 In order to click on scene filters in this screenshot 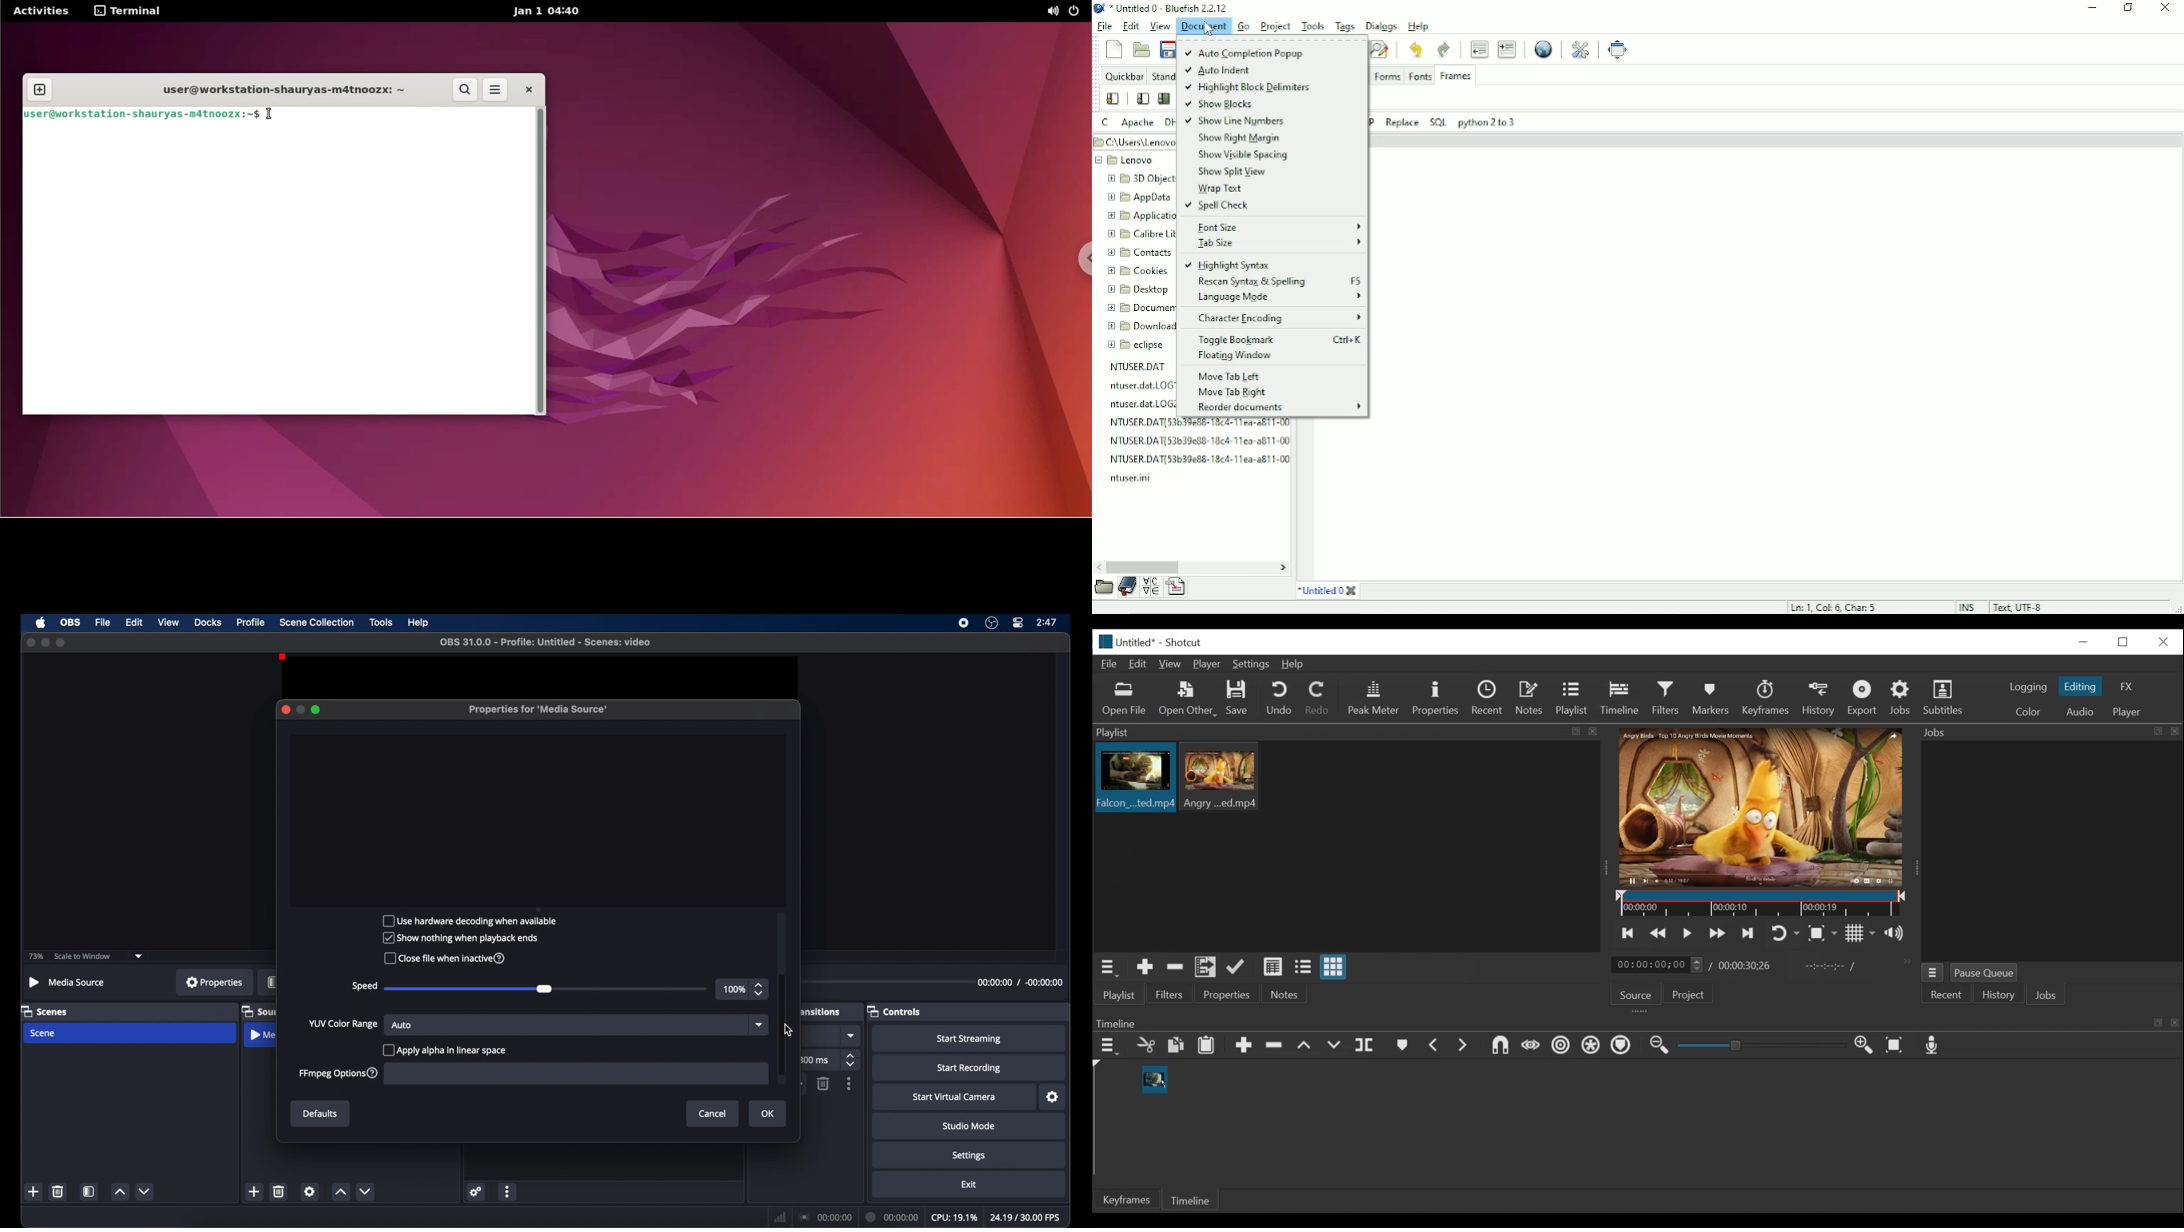, I will do `click(89, 1192)`.